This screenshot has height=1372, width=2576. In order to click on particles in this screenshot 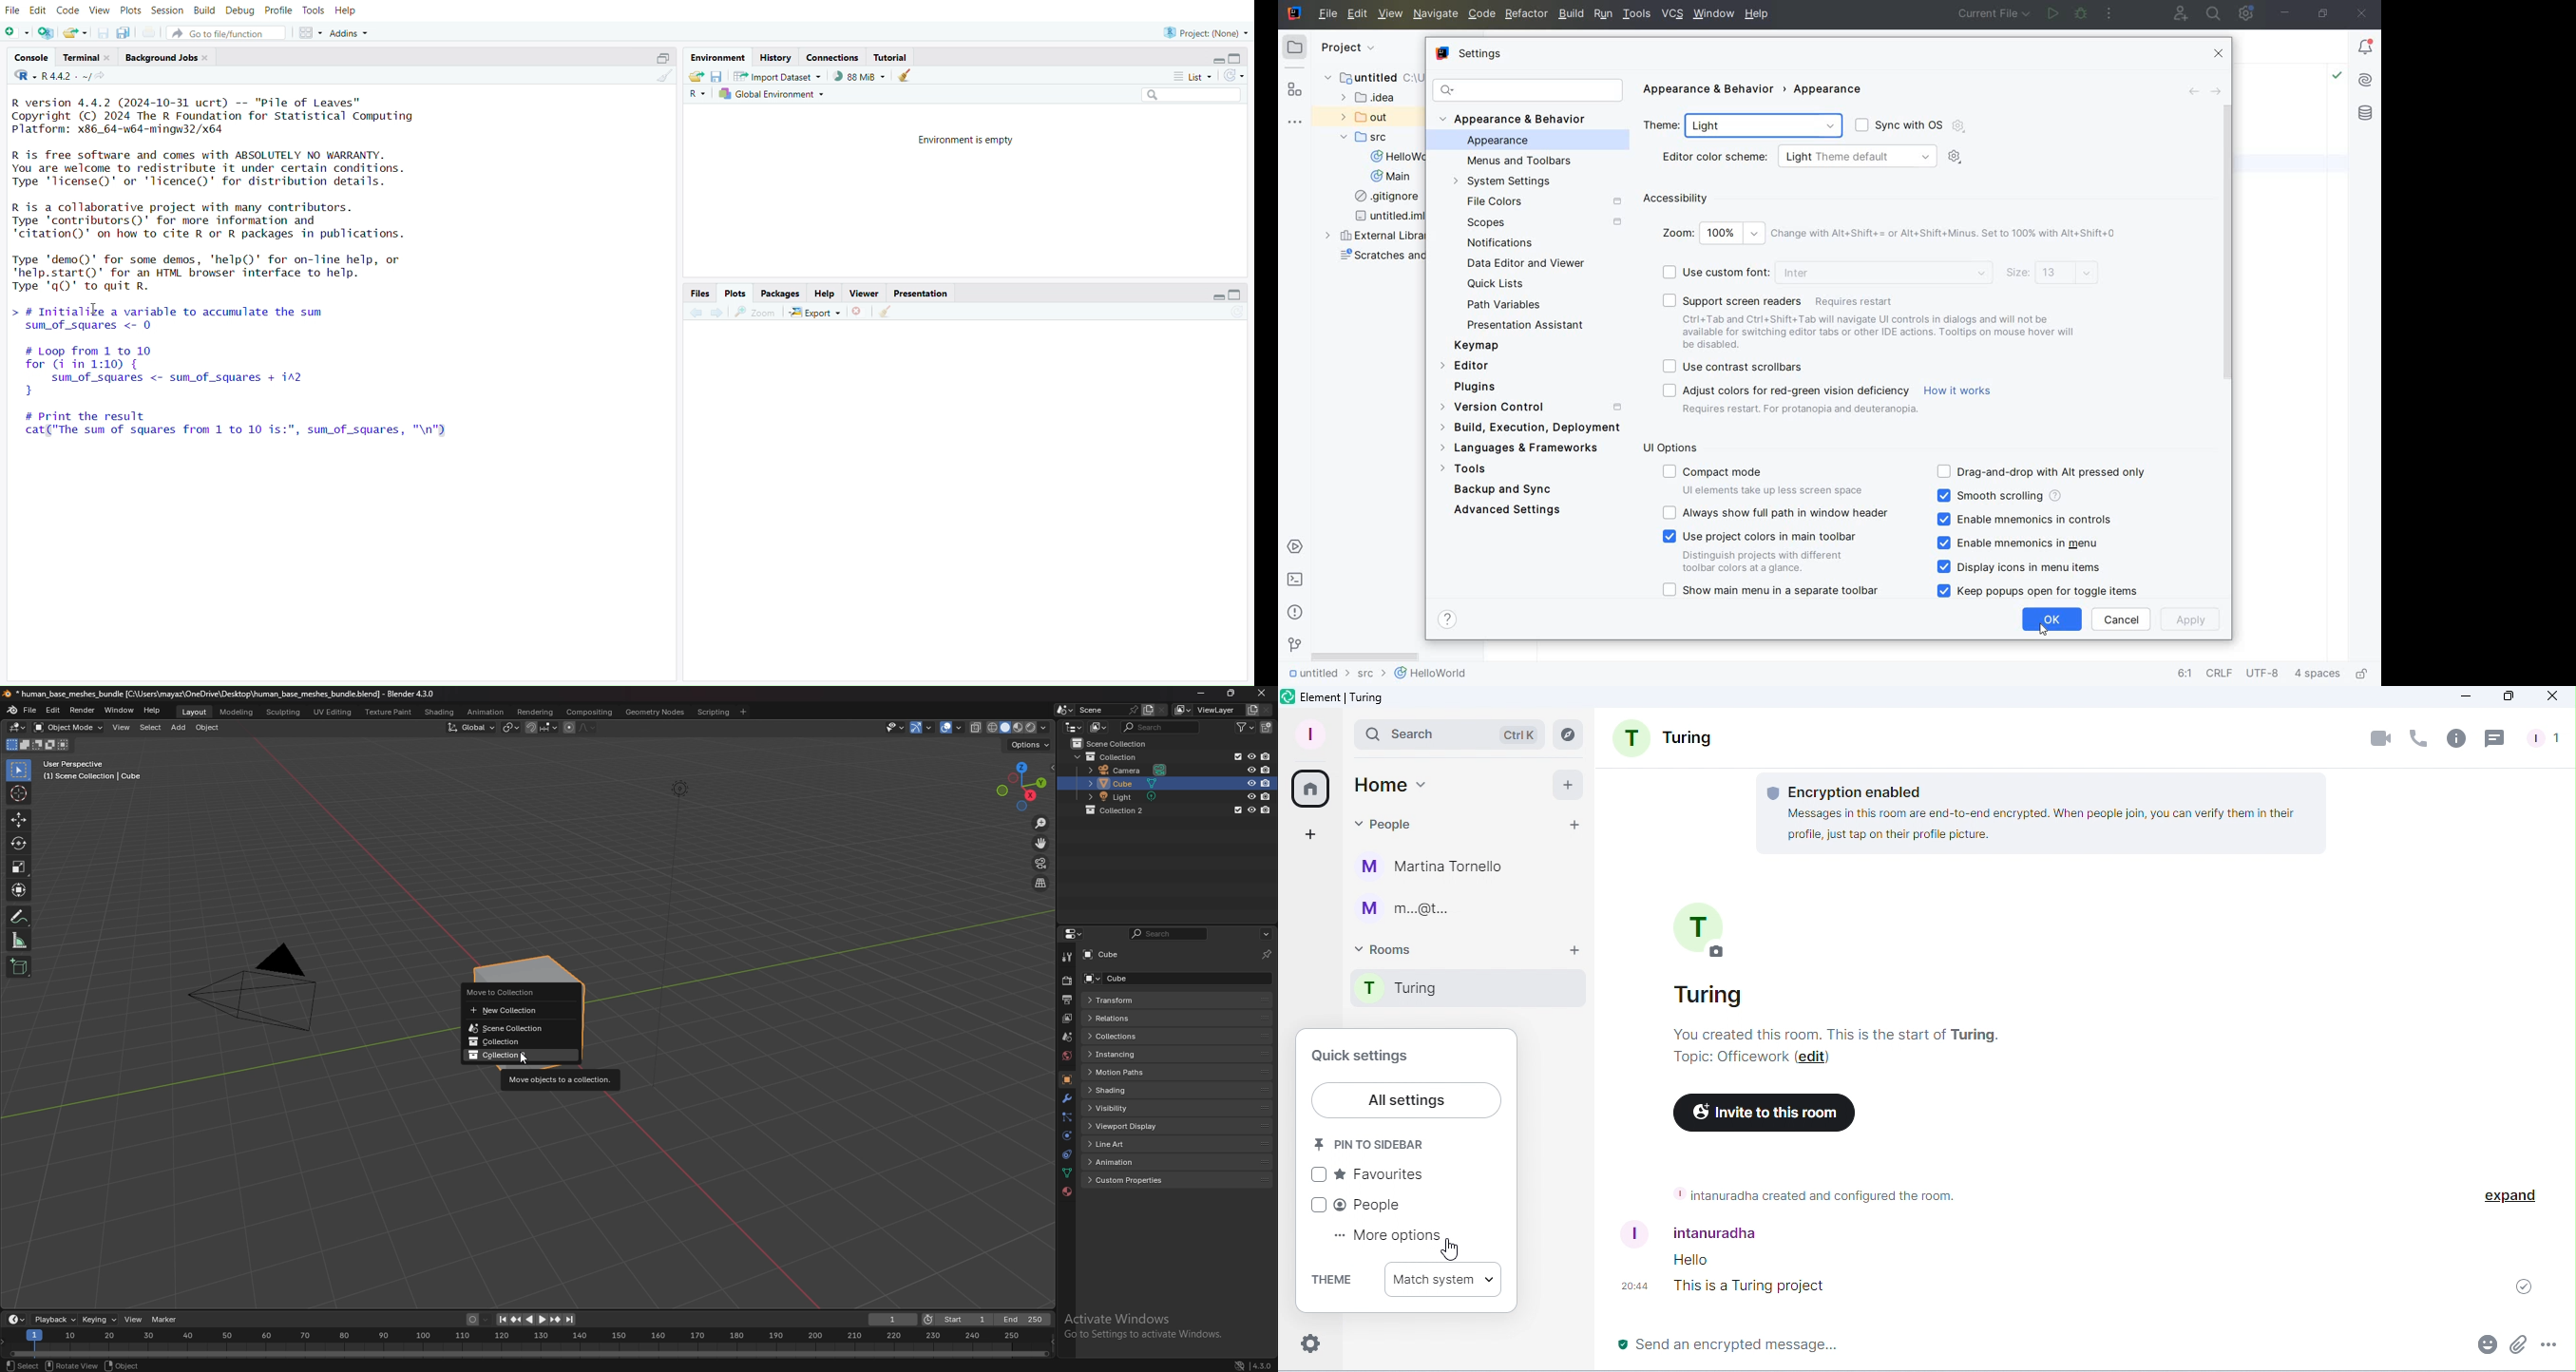, I will do `click(1068, 1118)`.